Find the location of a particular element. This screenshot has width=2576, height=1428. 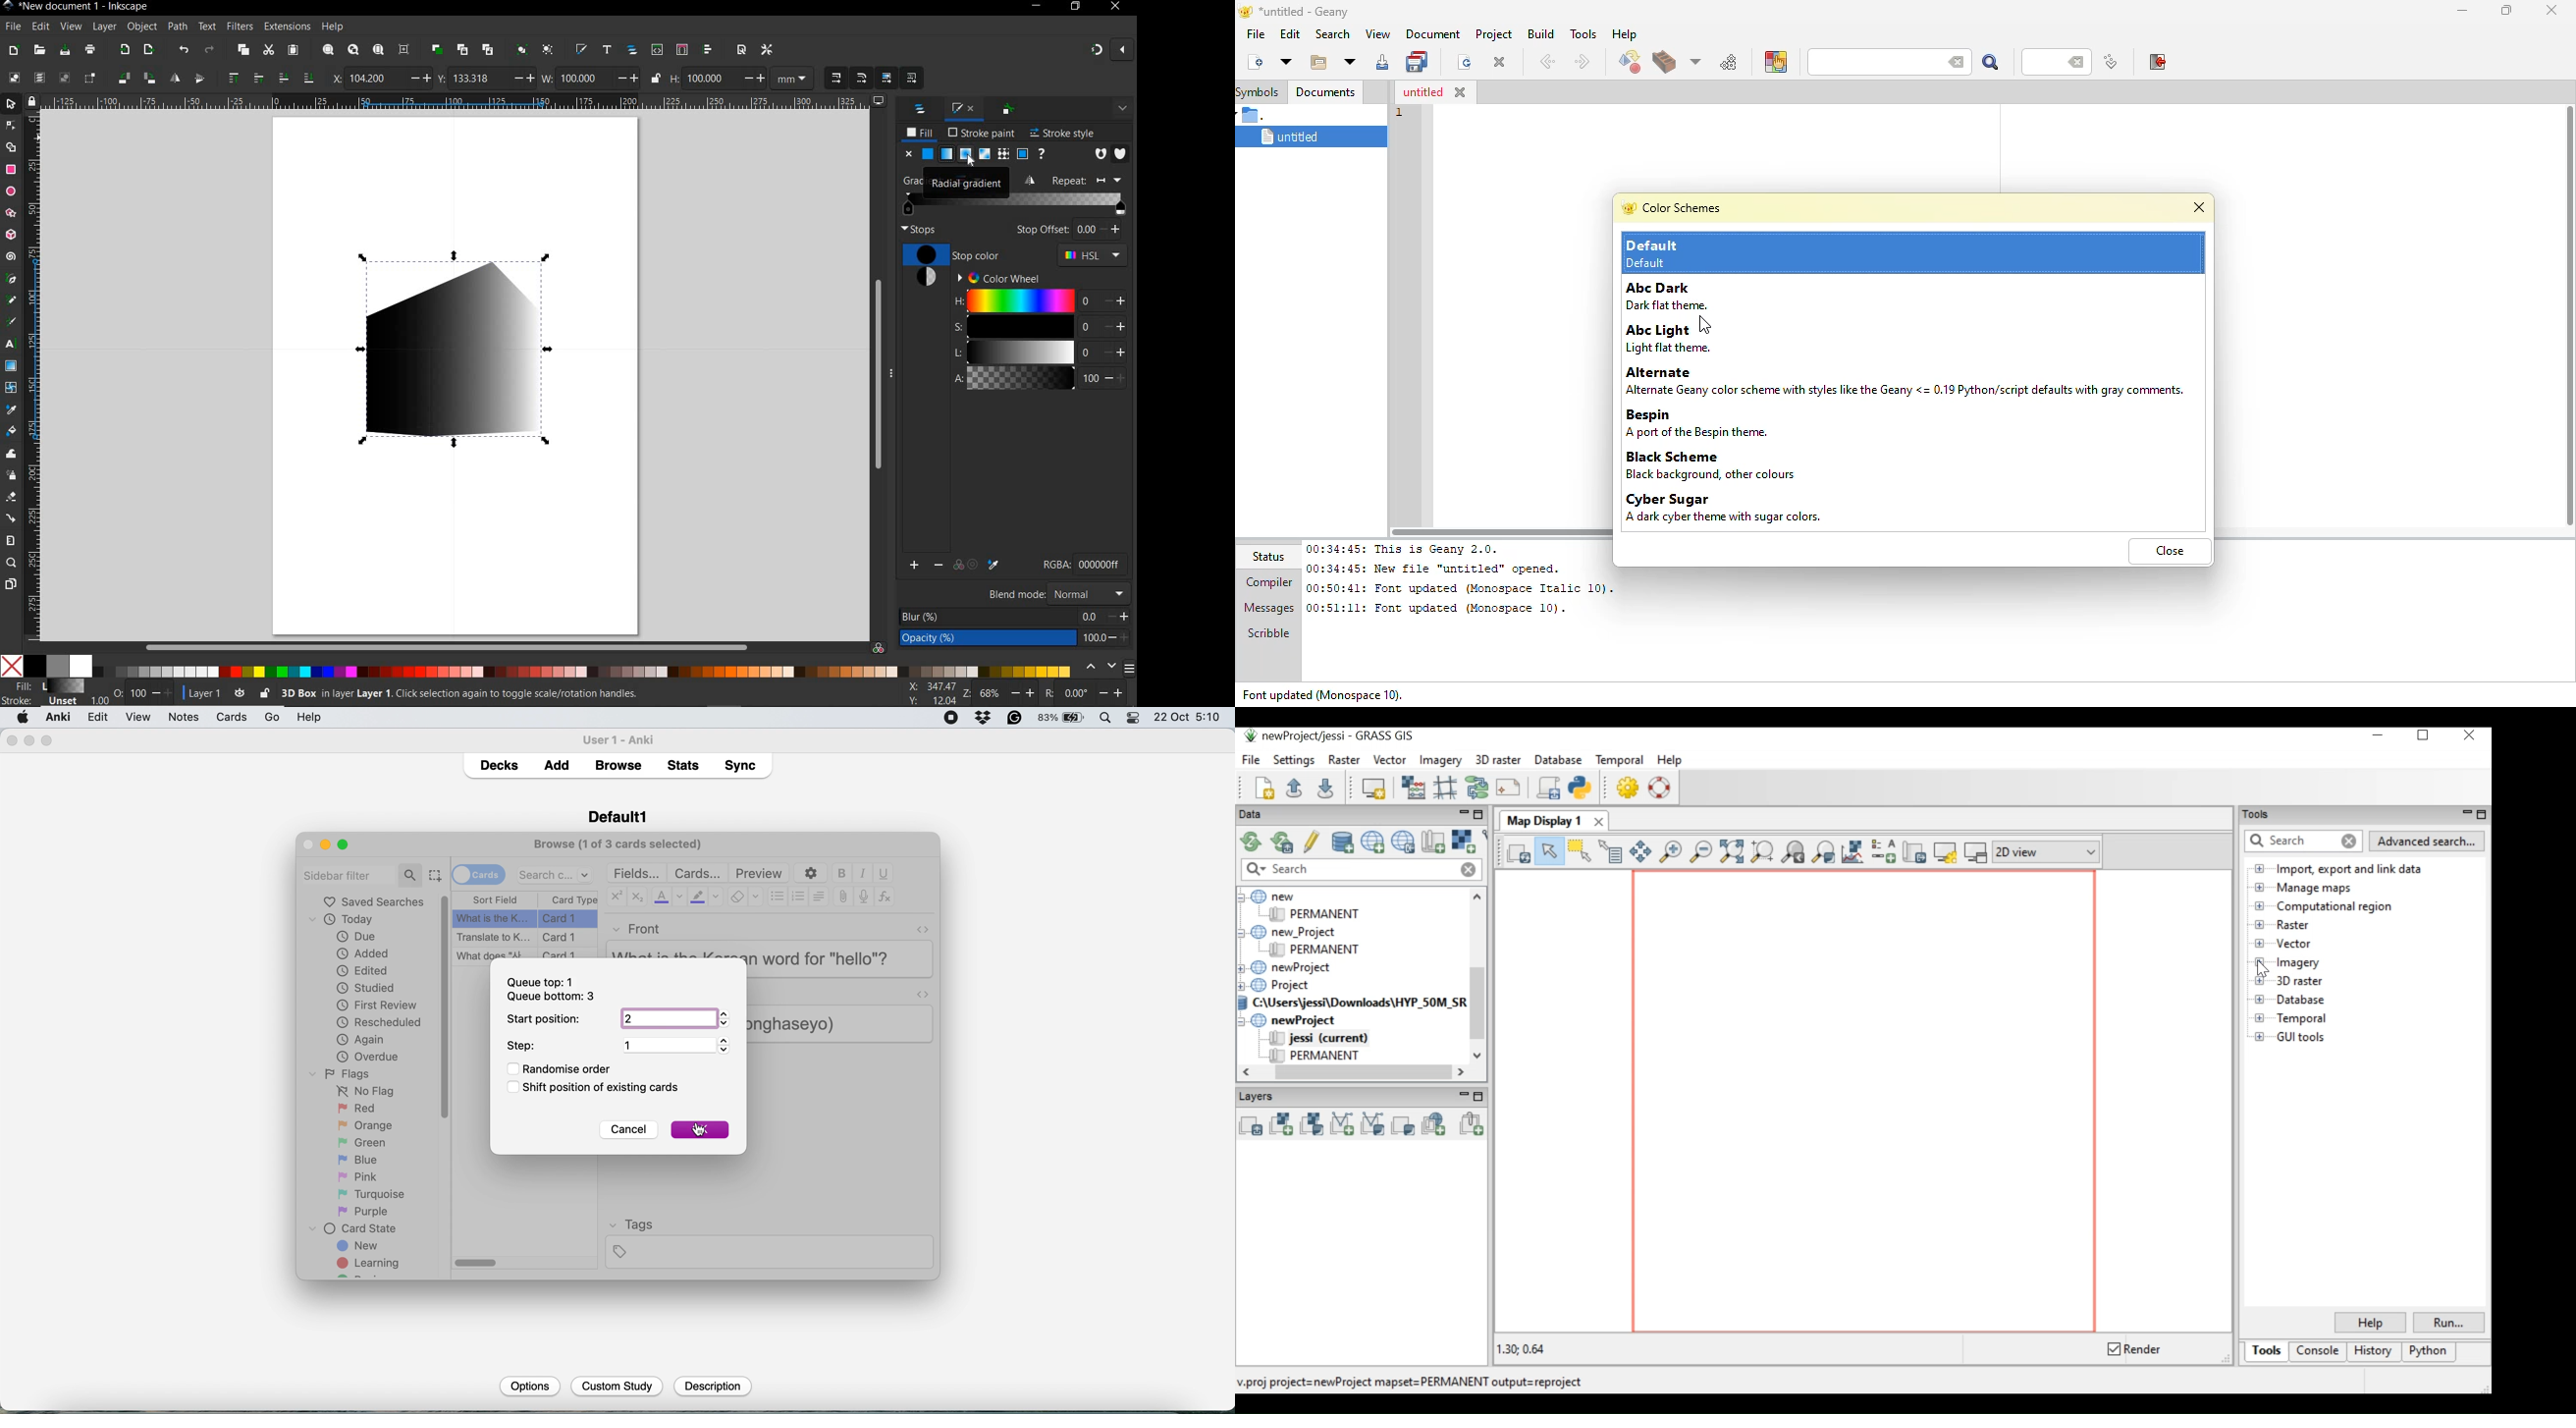

DESELECT is located at coordinates (64, 78).